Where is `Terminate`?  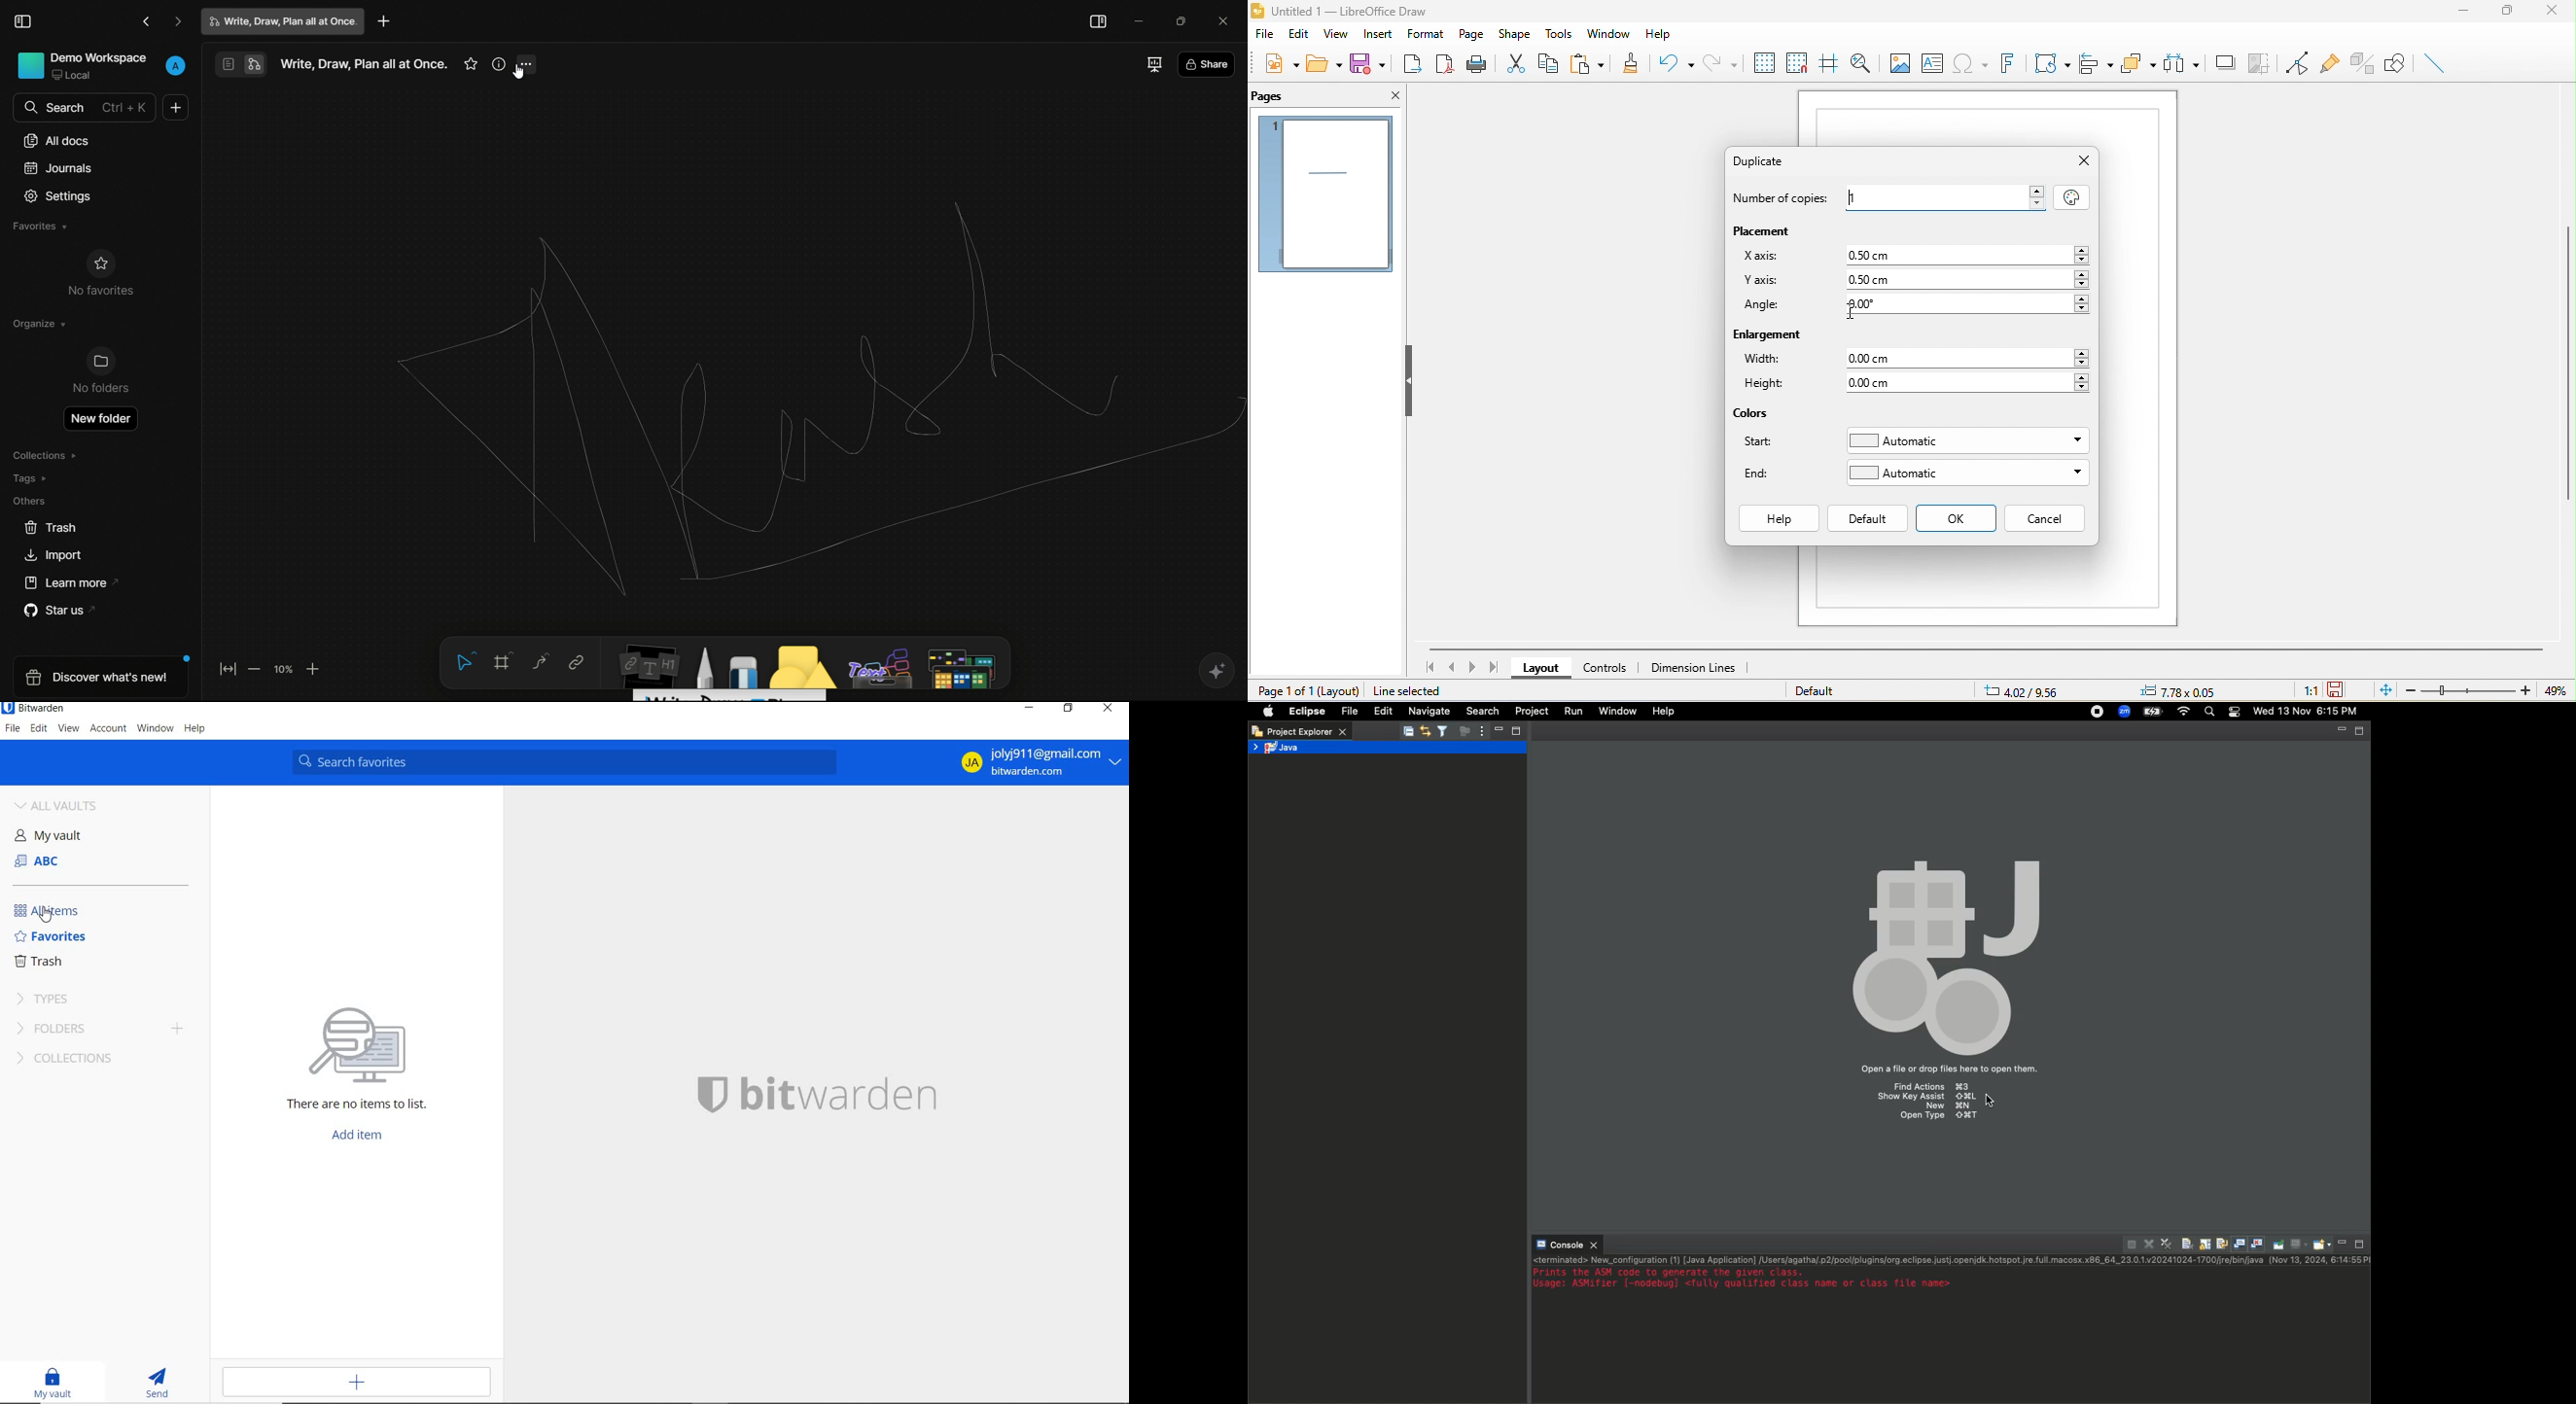
Terminate is located at coordinates (2132, 1243).